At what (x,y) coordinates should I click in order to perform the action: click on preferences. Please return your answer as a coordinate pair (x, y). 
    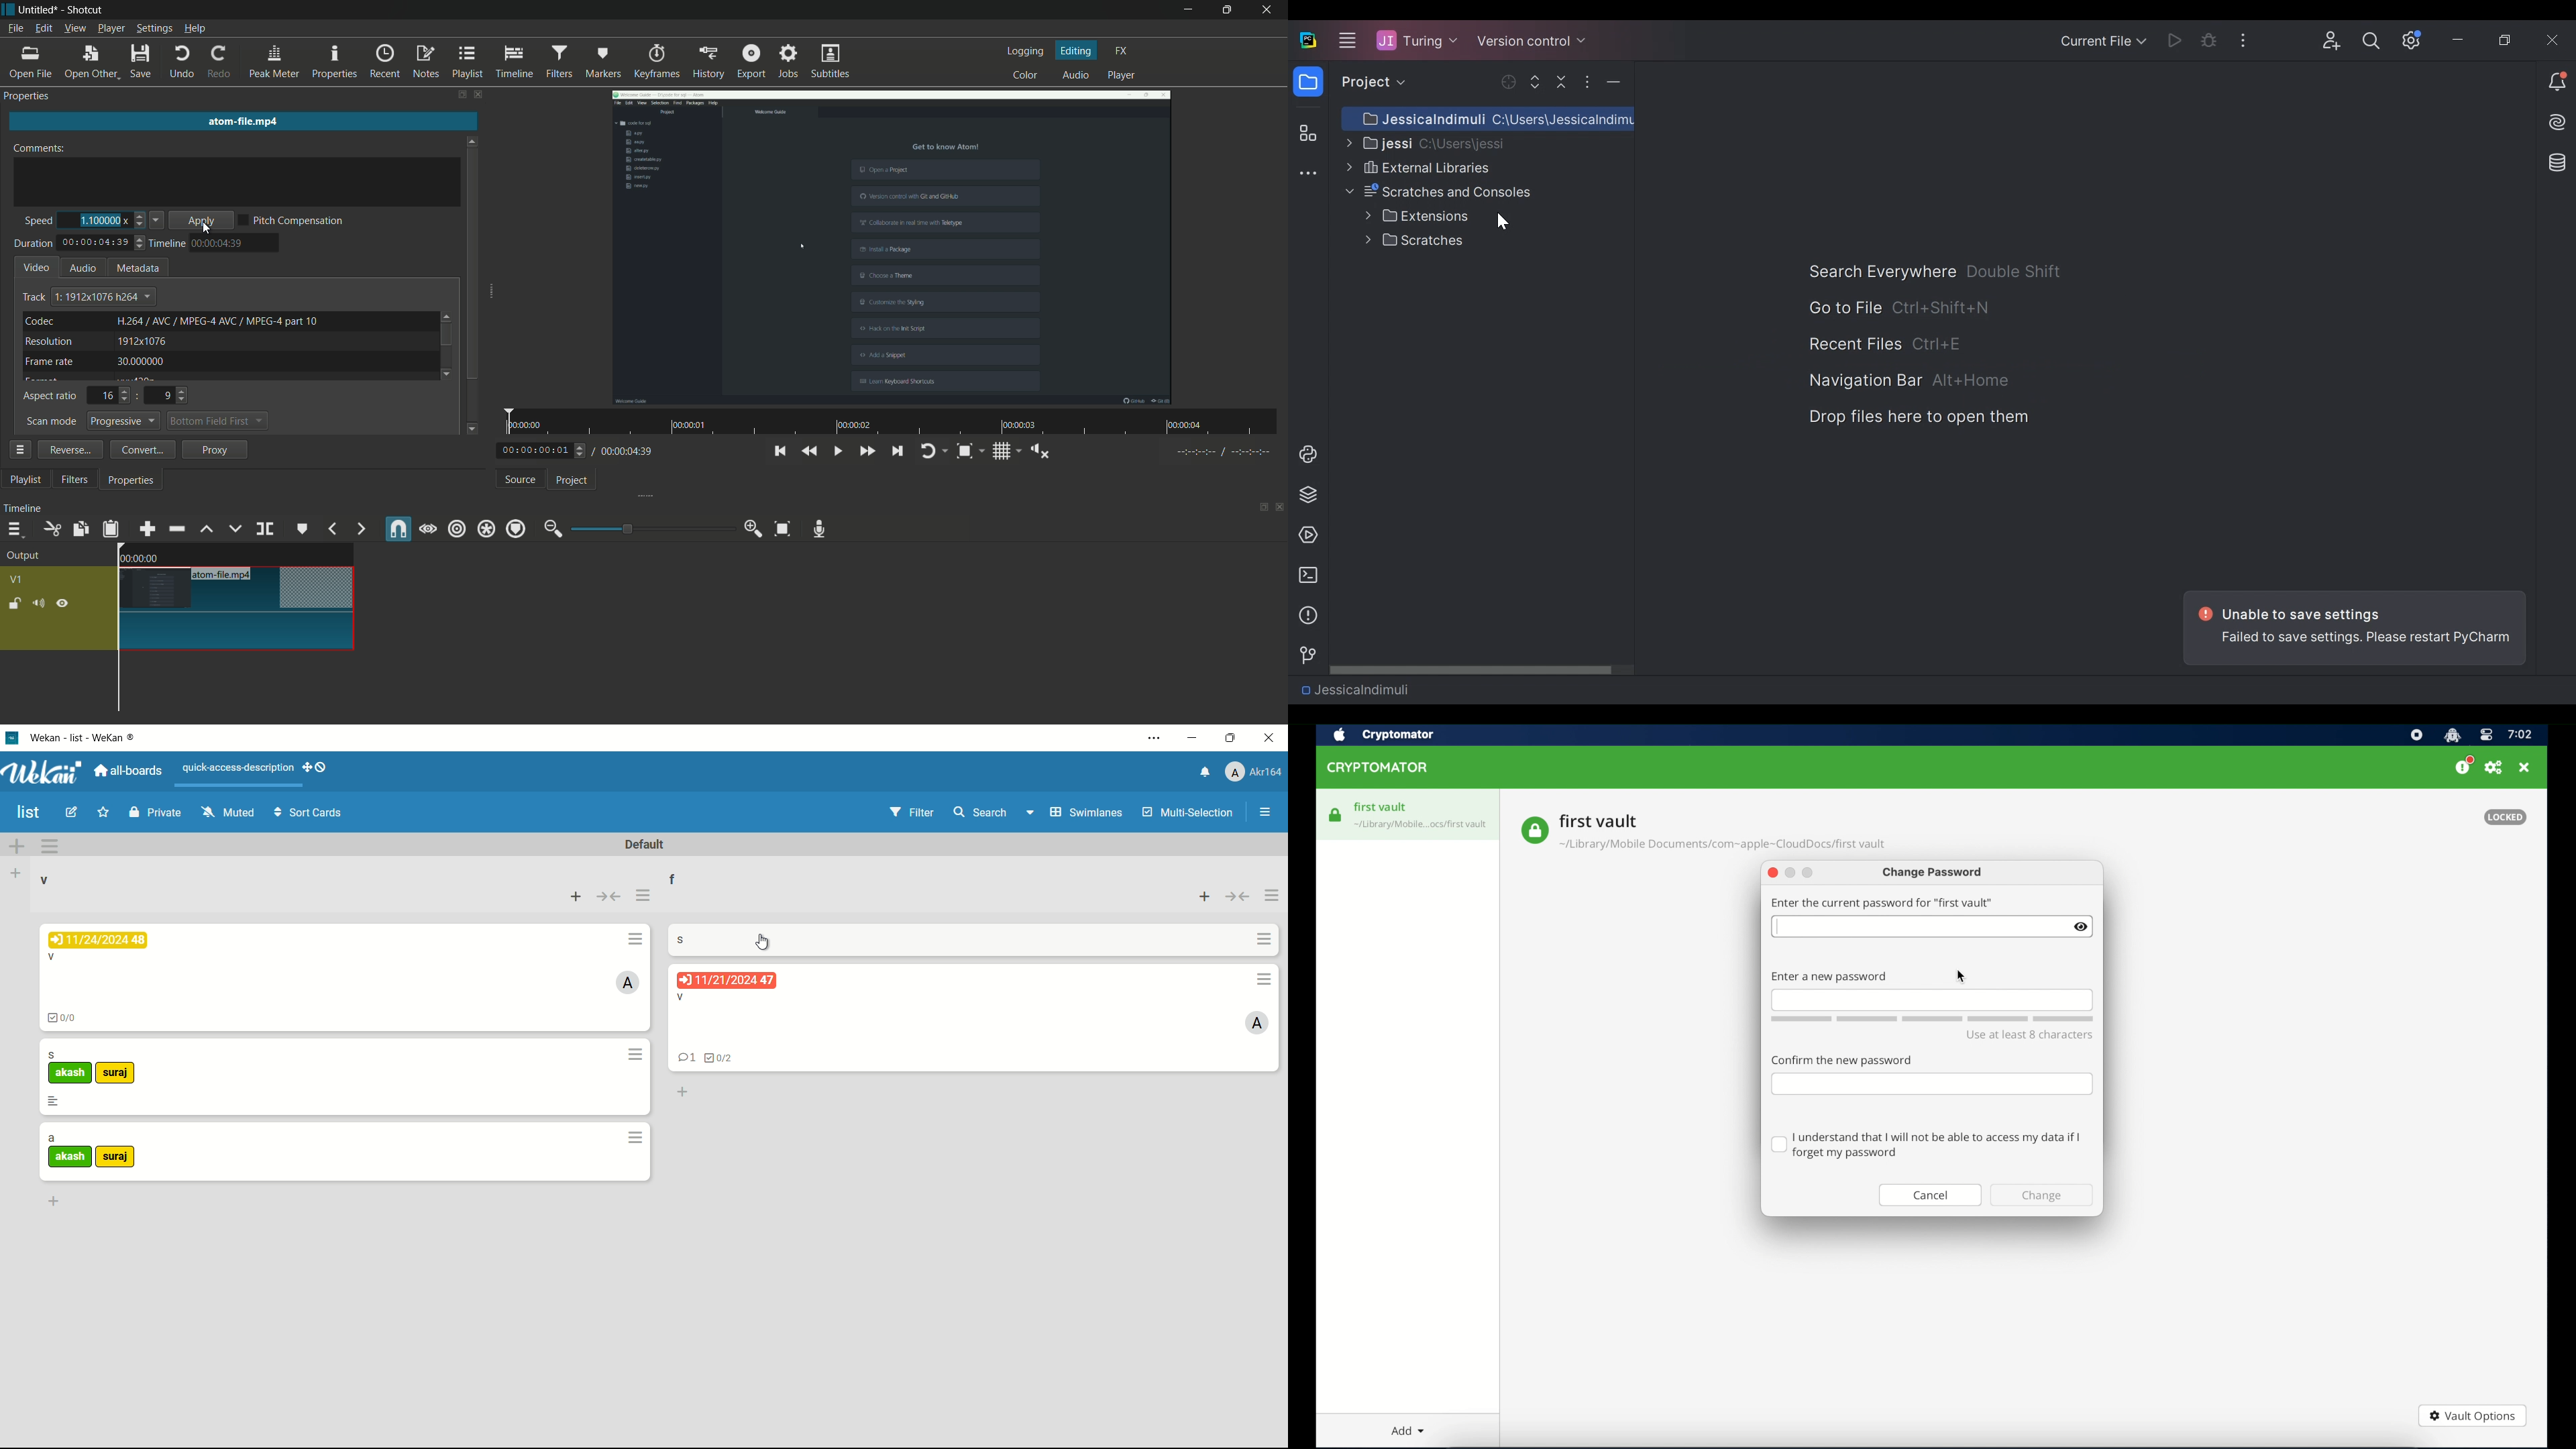
    Looking at the image, I should click on (2493, 768).